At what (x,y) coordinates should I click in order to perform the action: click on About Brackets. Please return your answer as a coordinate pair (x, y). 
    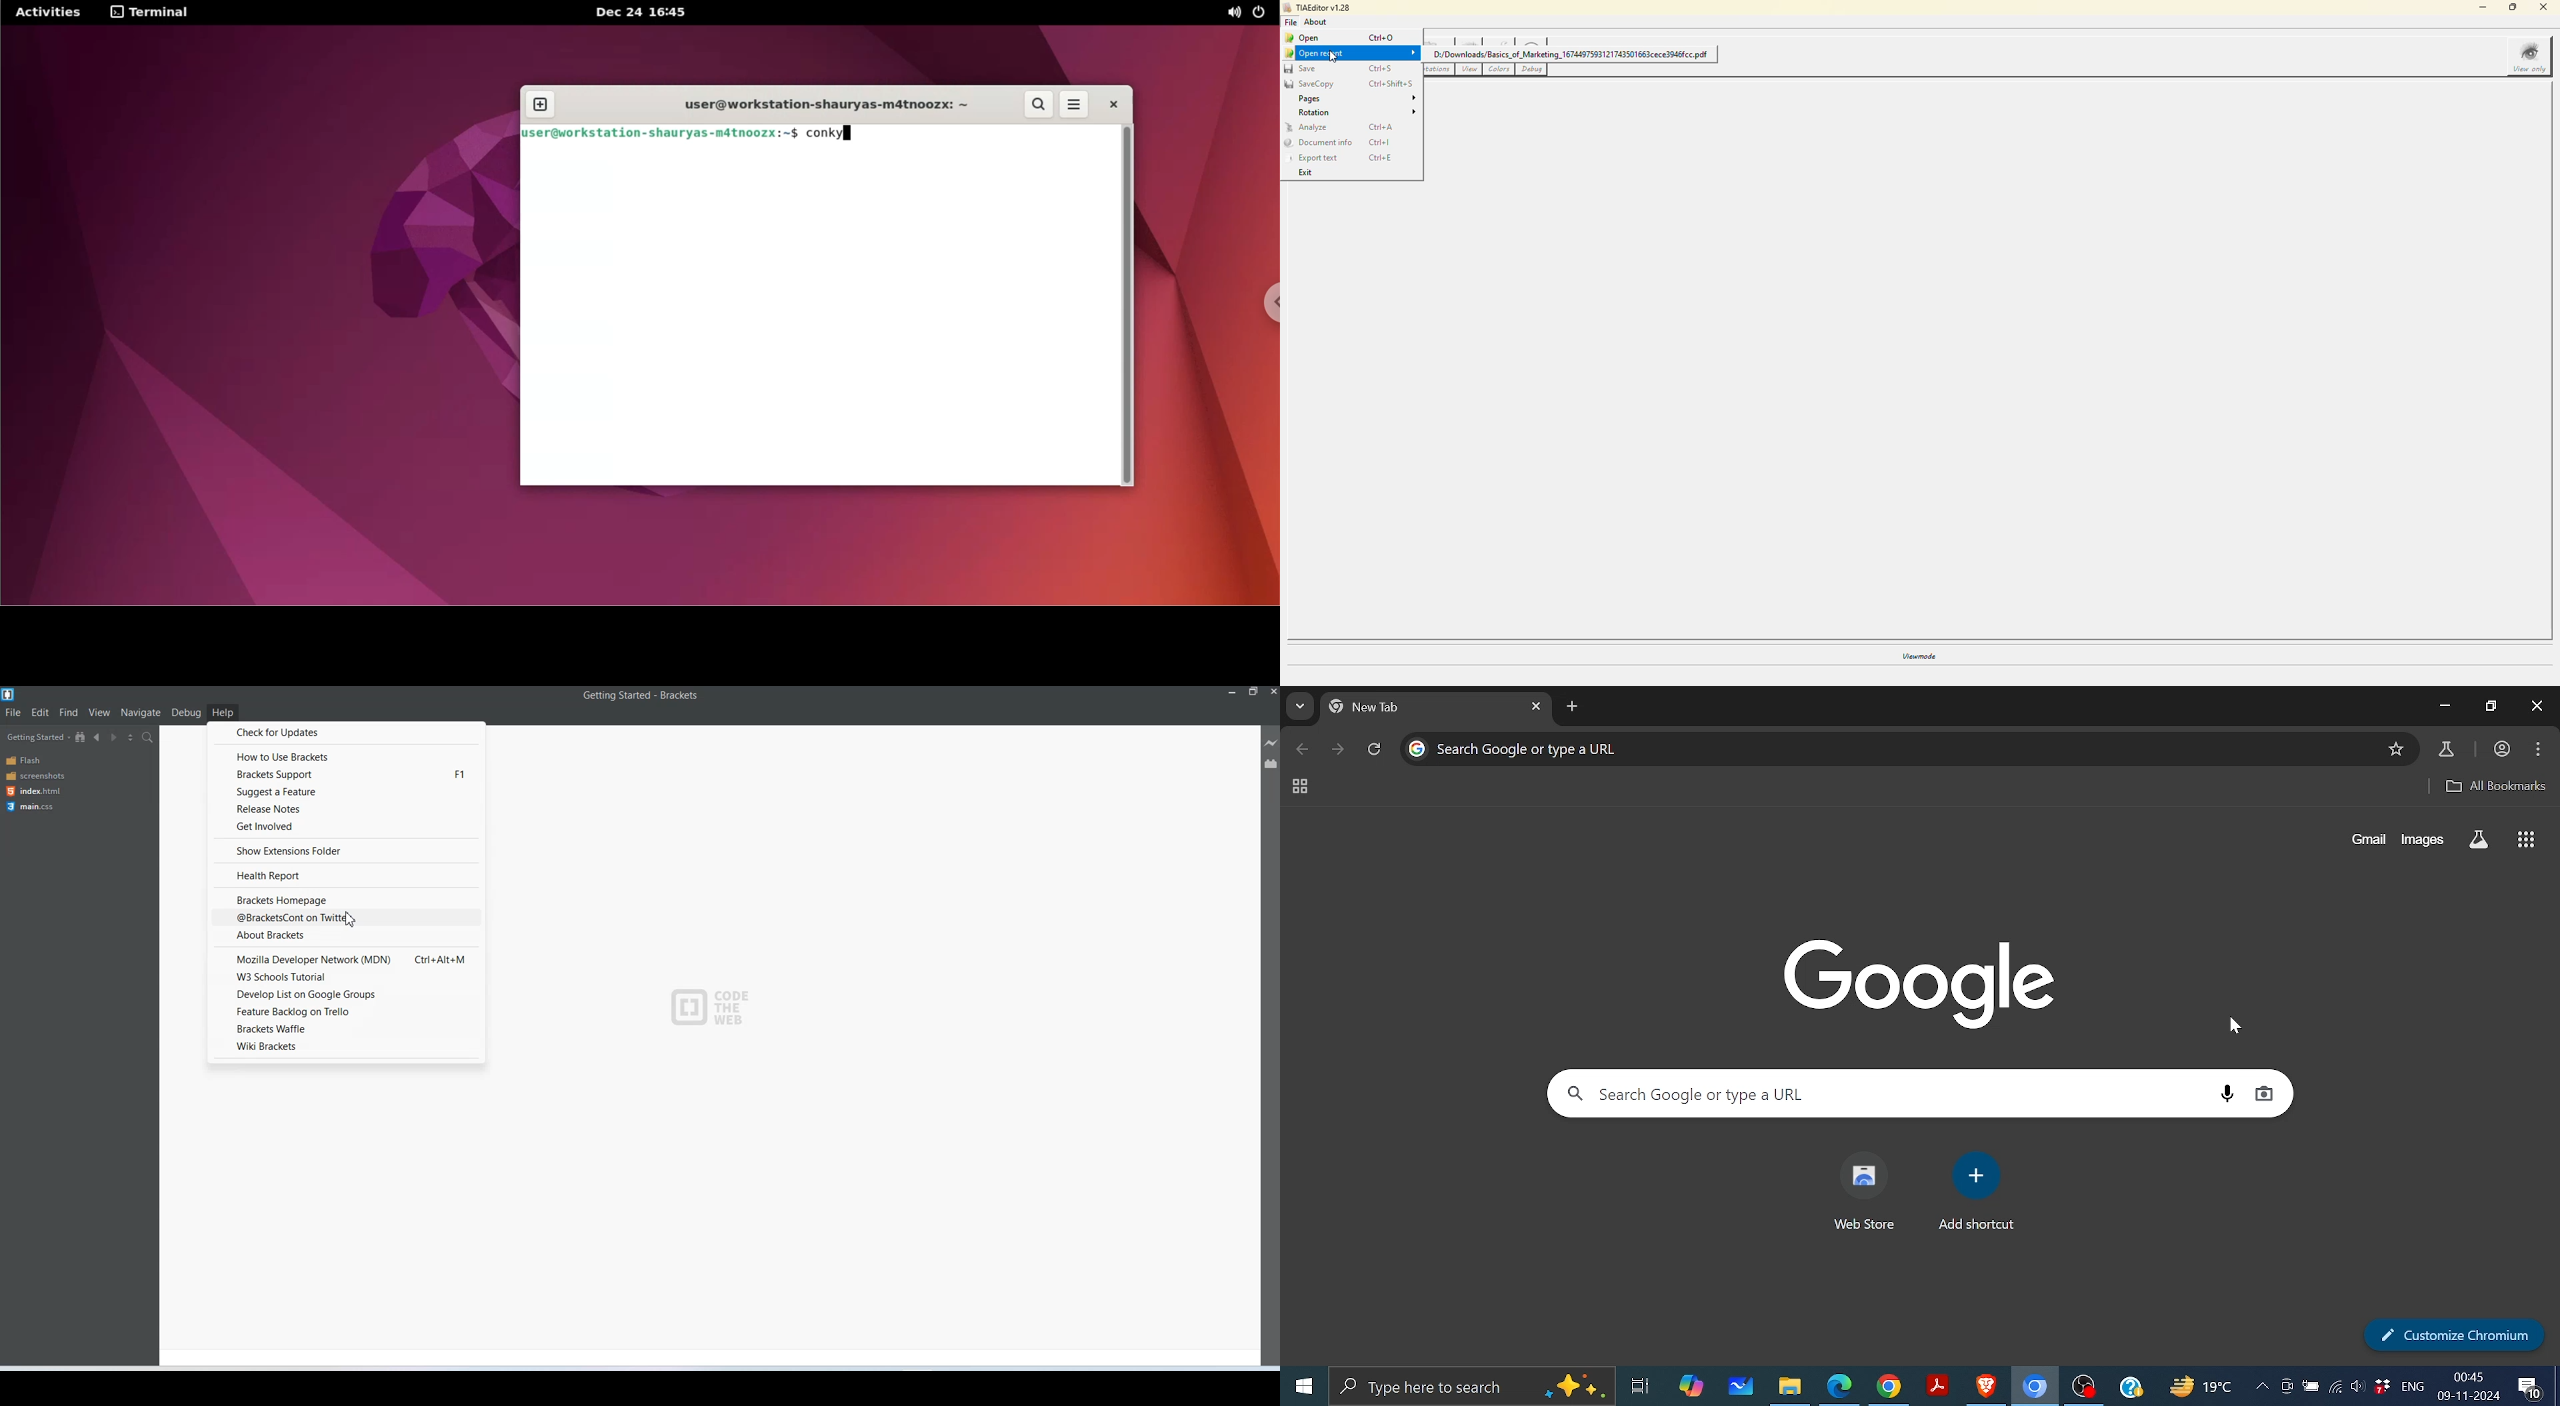
    Looking at the image, I should click on (346, 937).